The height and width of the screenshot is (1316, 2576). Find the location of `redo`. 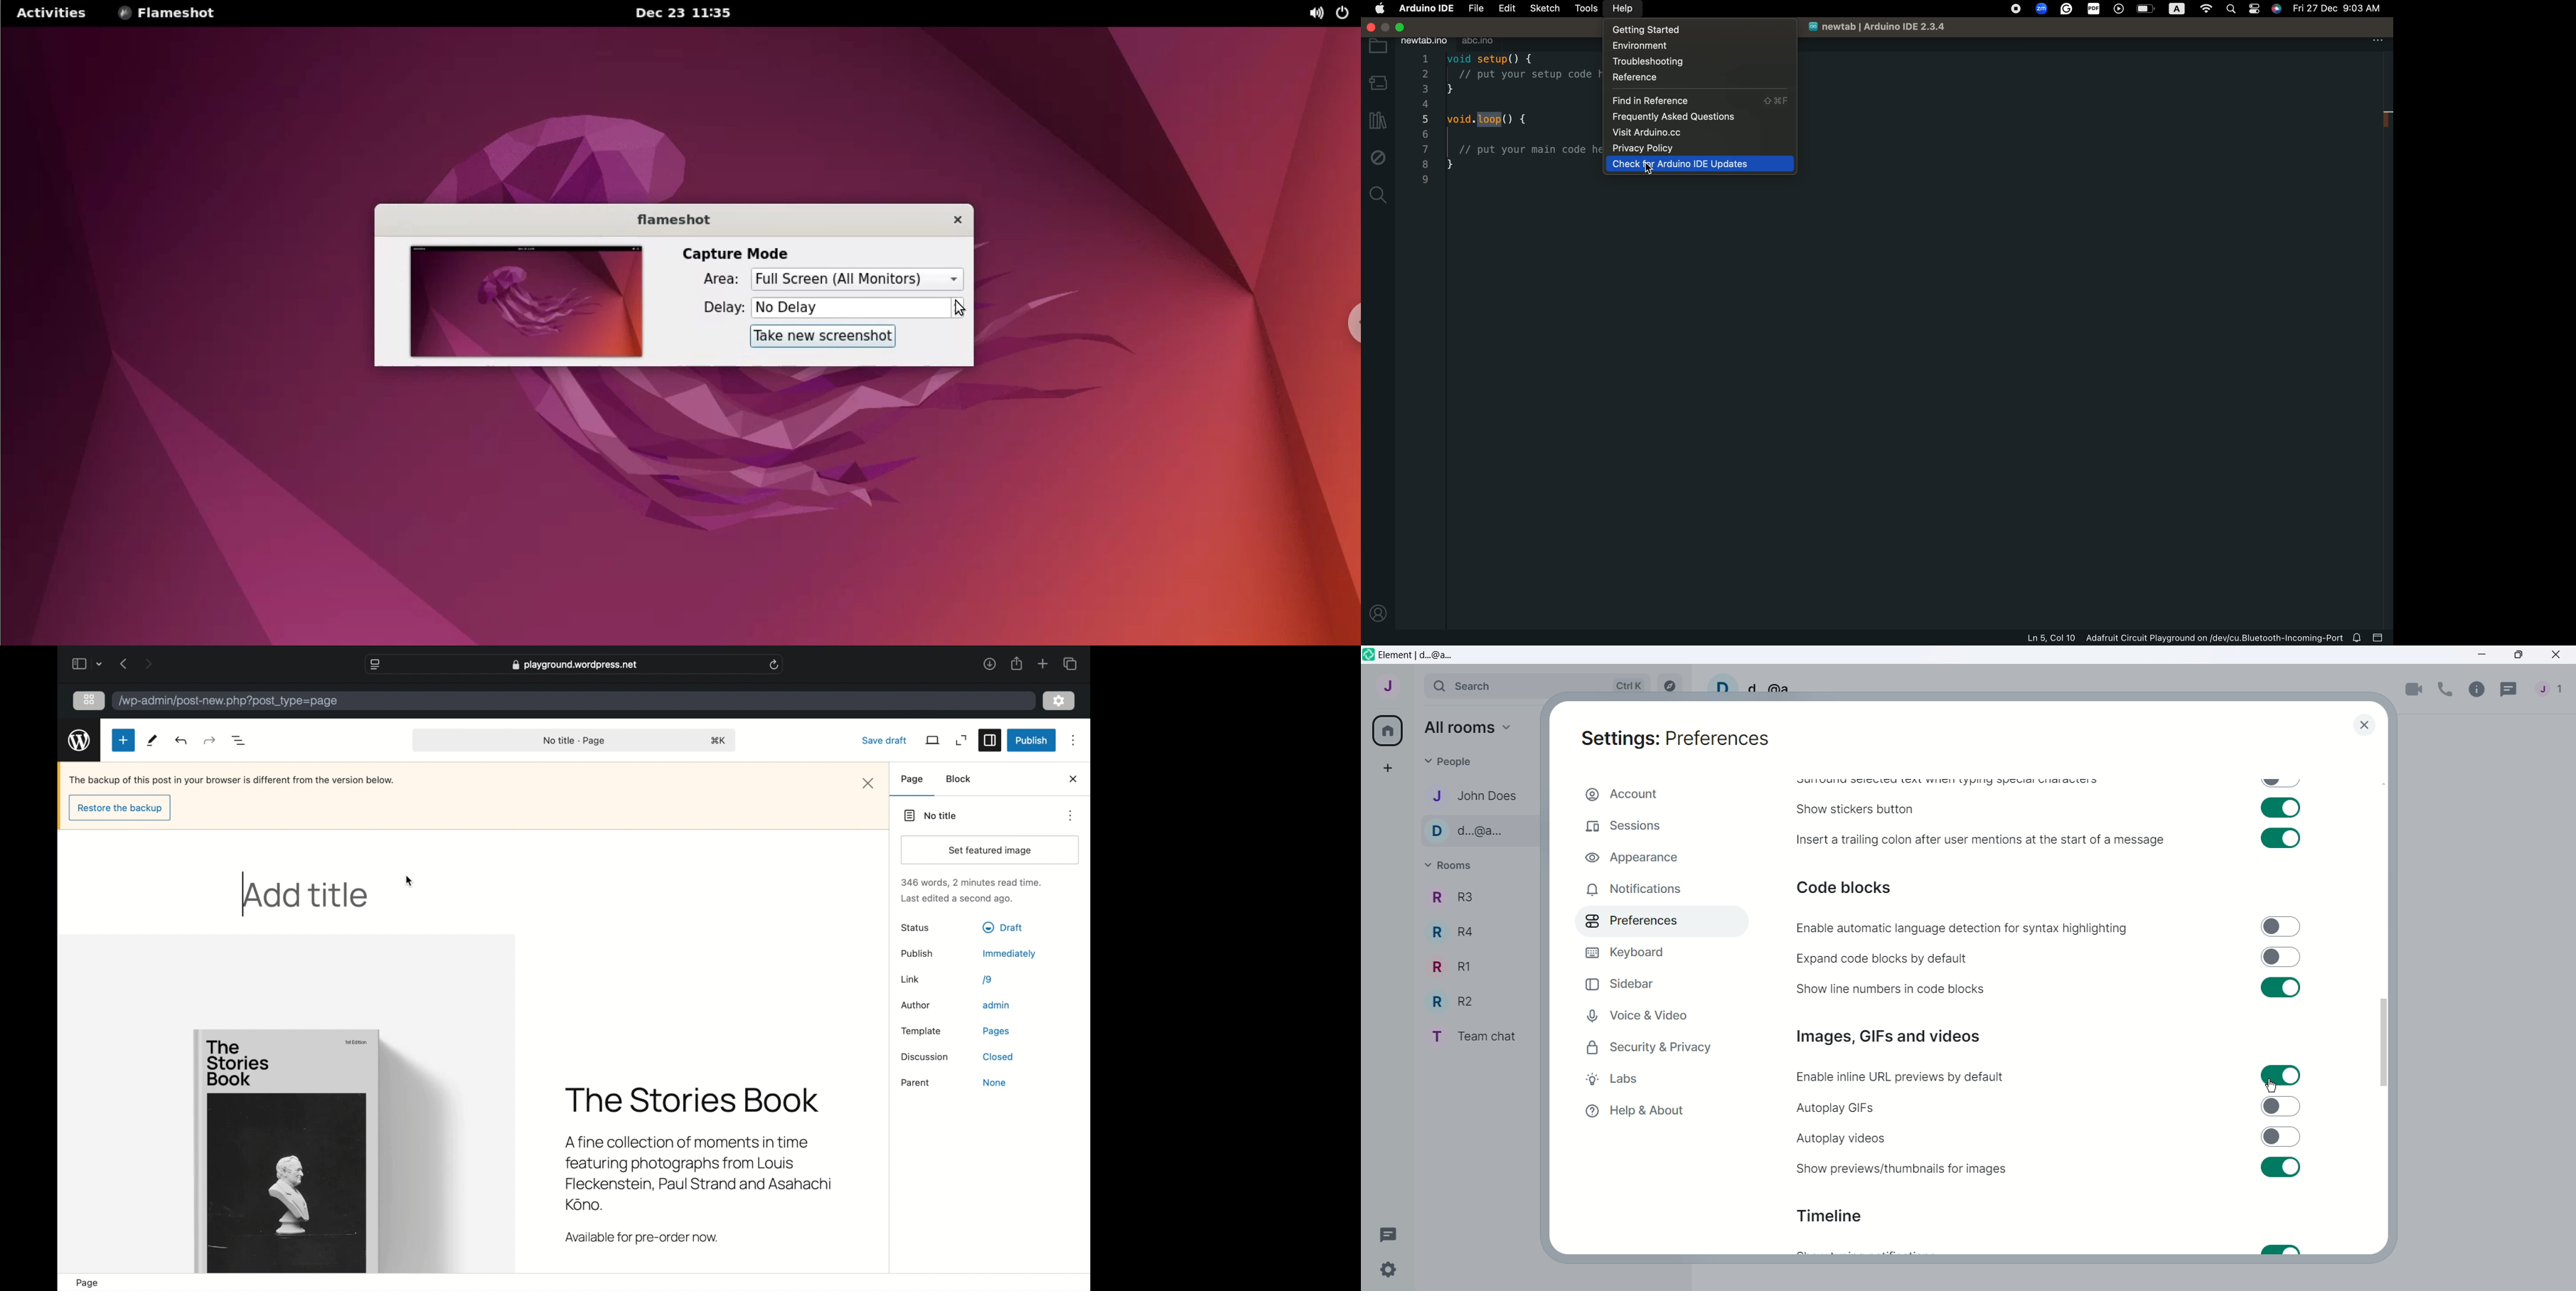

redo is located at coordinates (182, 741).